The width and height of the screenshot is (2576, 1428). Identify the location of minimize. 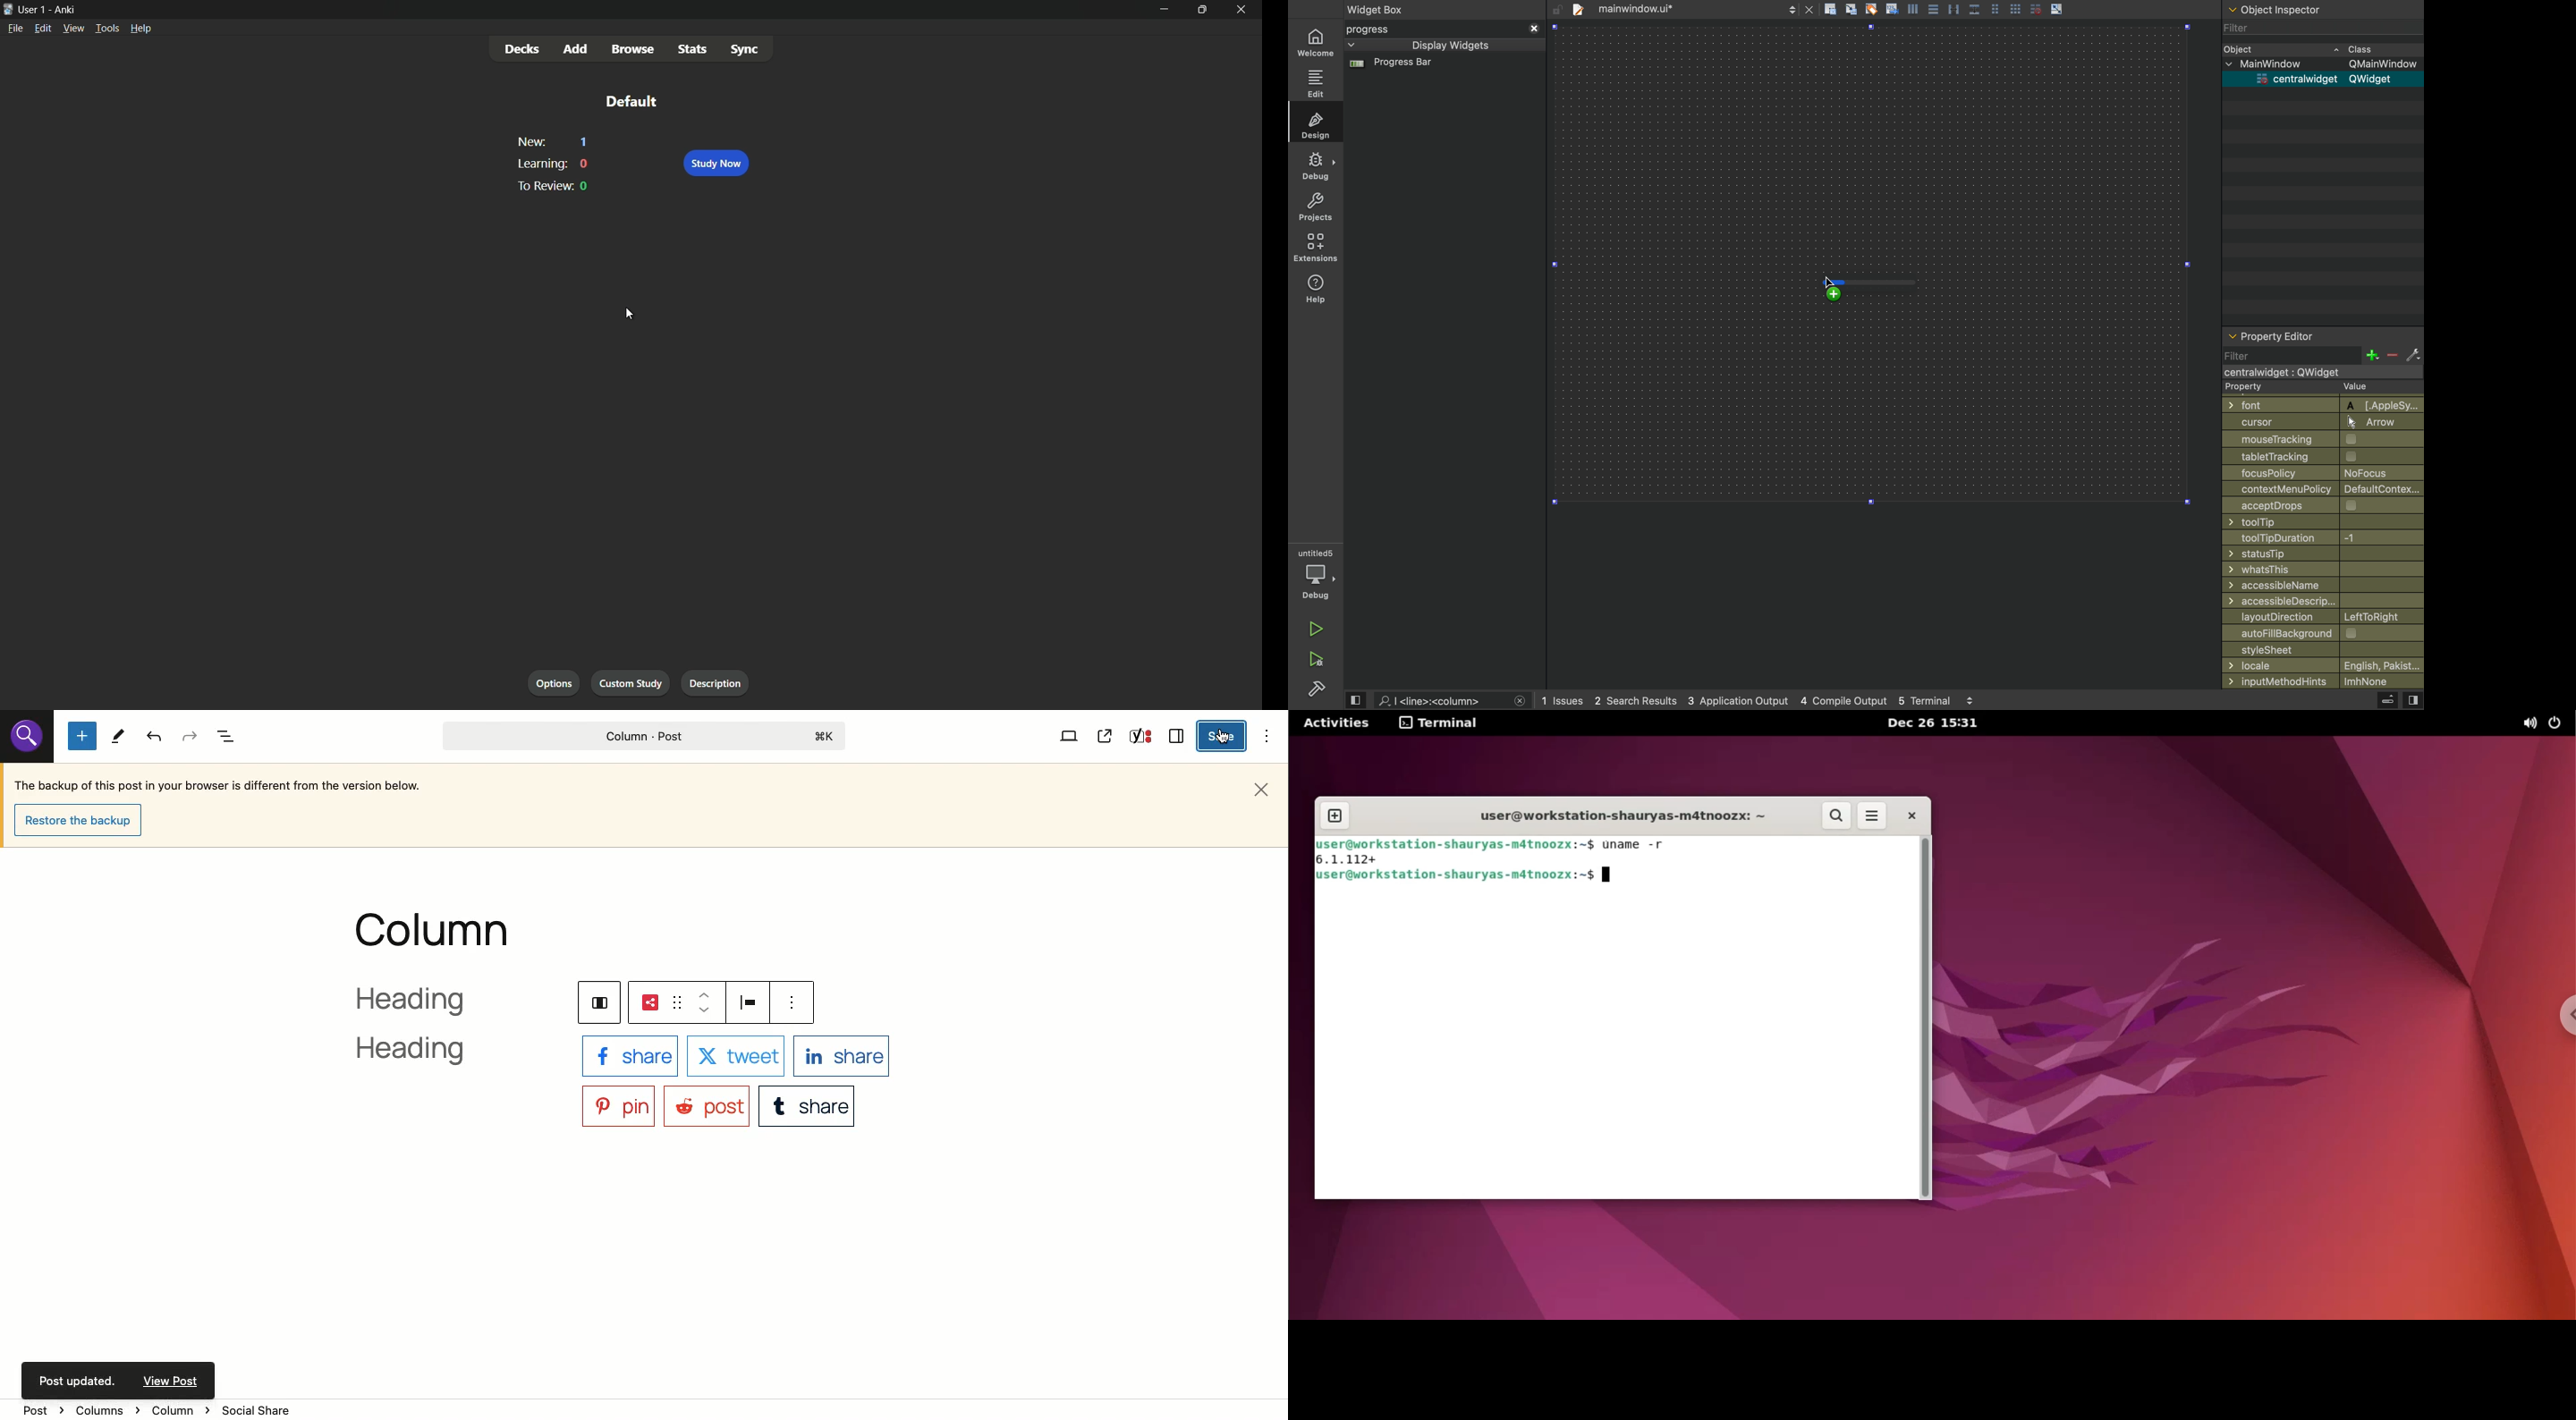
(1163, 10).